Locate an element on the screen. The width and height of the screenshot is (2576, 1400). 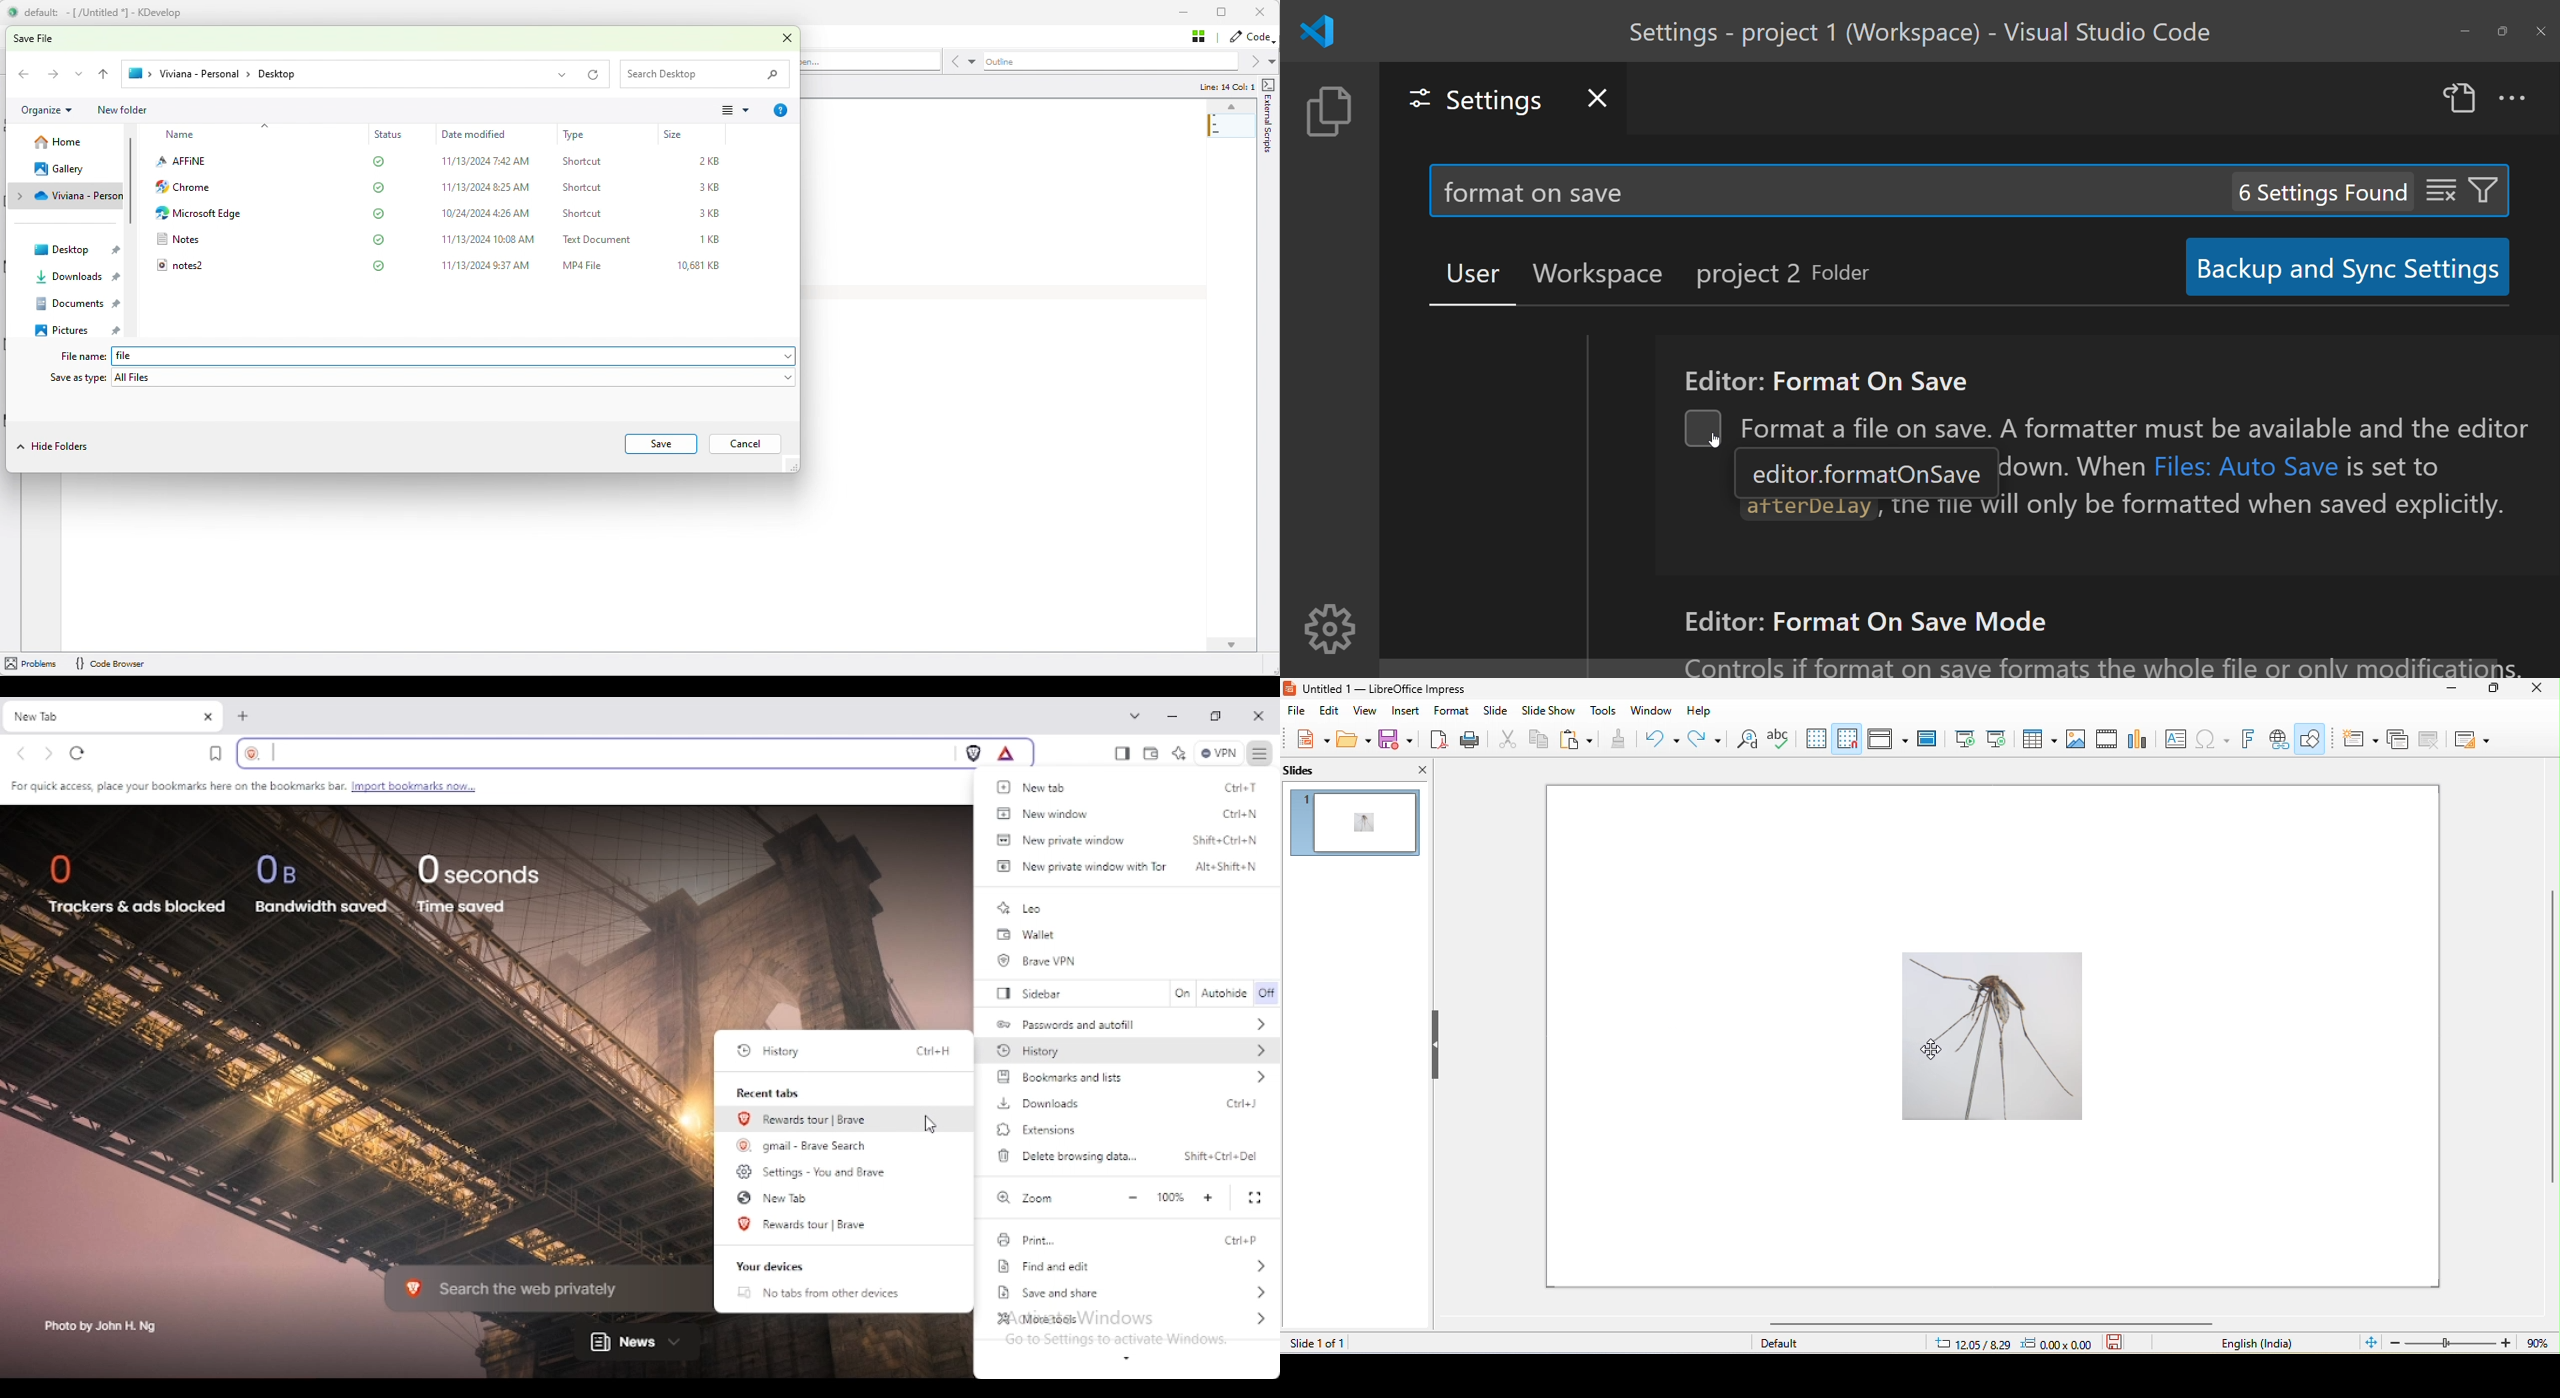
shortcut for print is located at coordinates (1242, 1240).